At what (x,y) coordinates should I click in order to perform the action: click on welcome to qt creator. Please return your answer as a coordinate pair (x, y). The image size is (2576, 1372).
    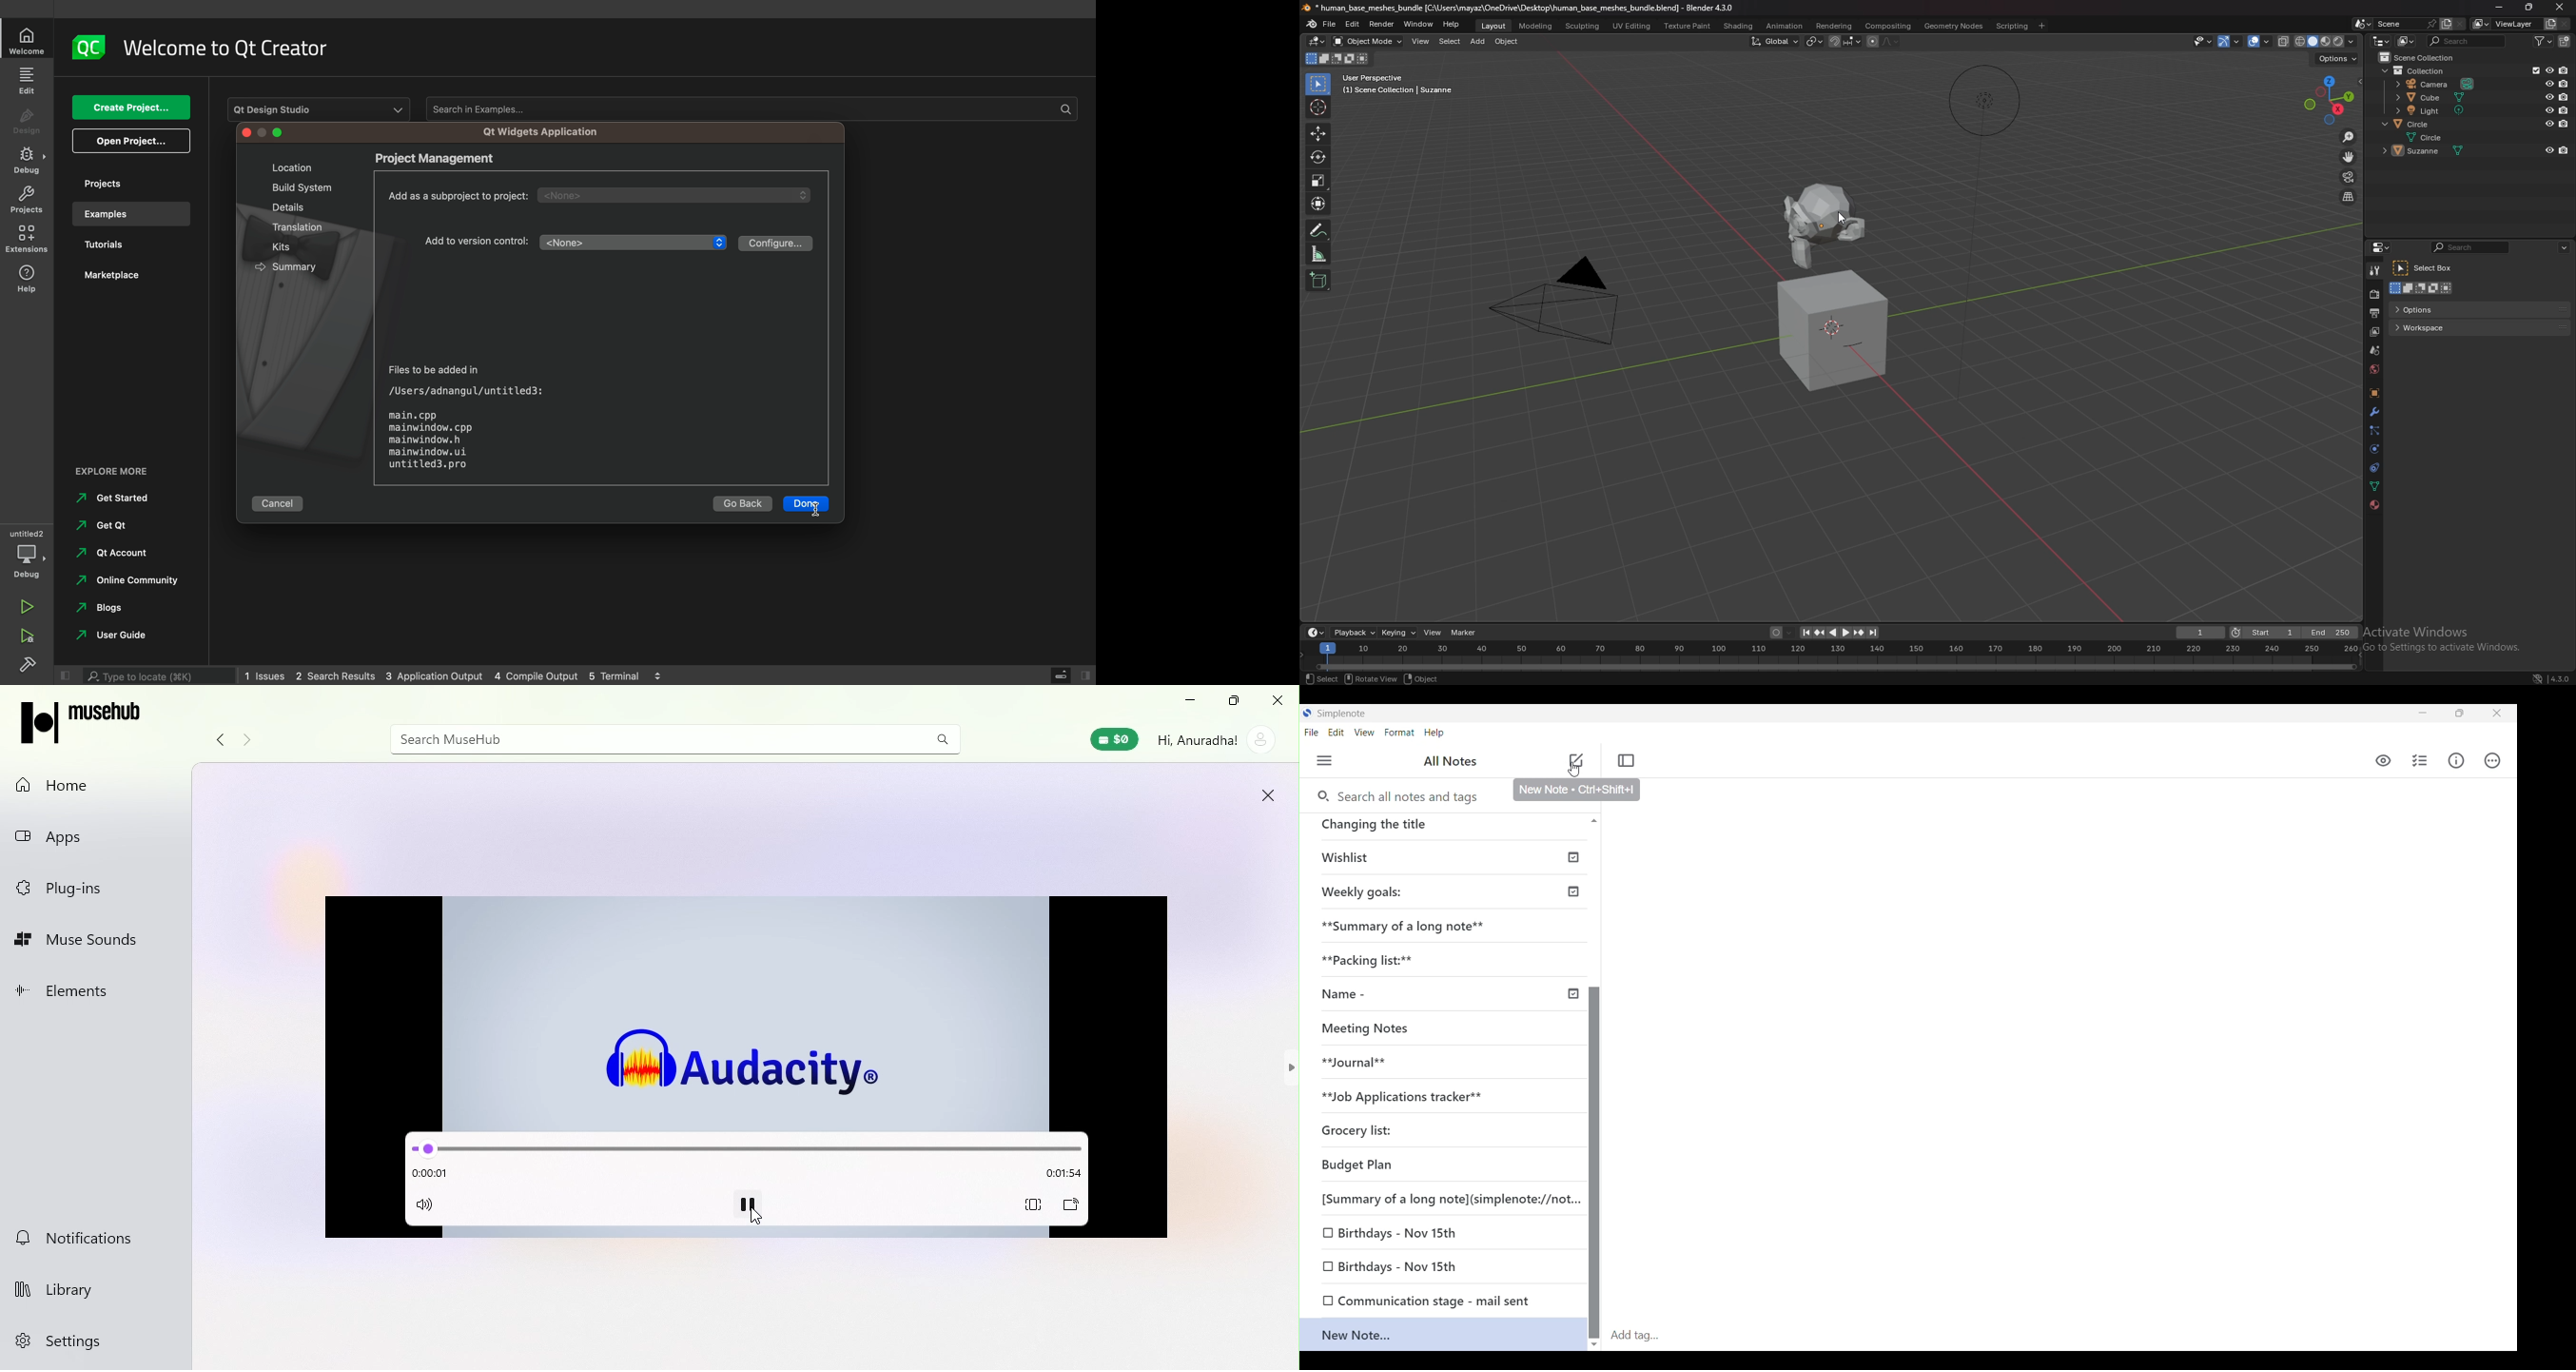
    Looking at the image, I should click on (234, 48).